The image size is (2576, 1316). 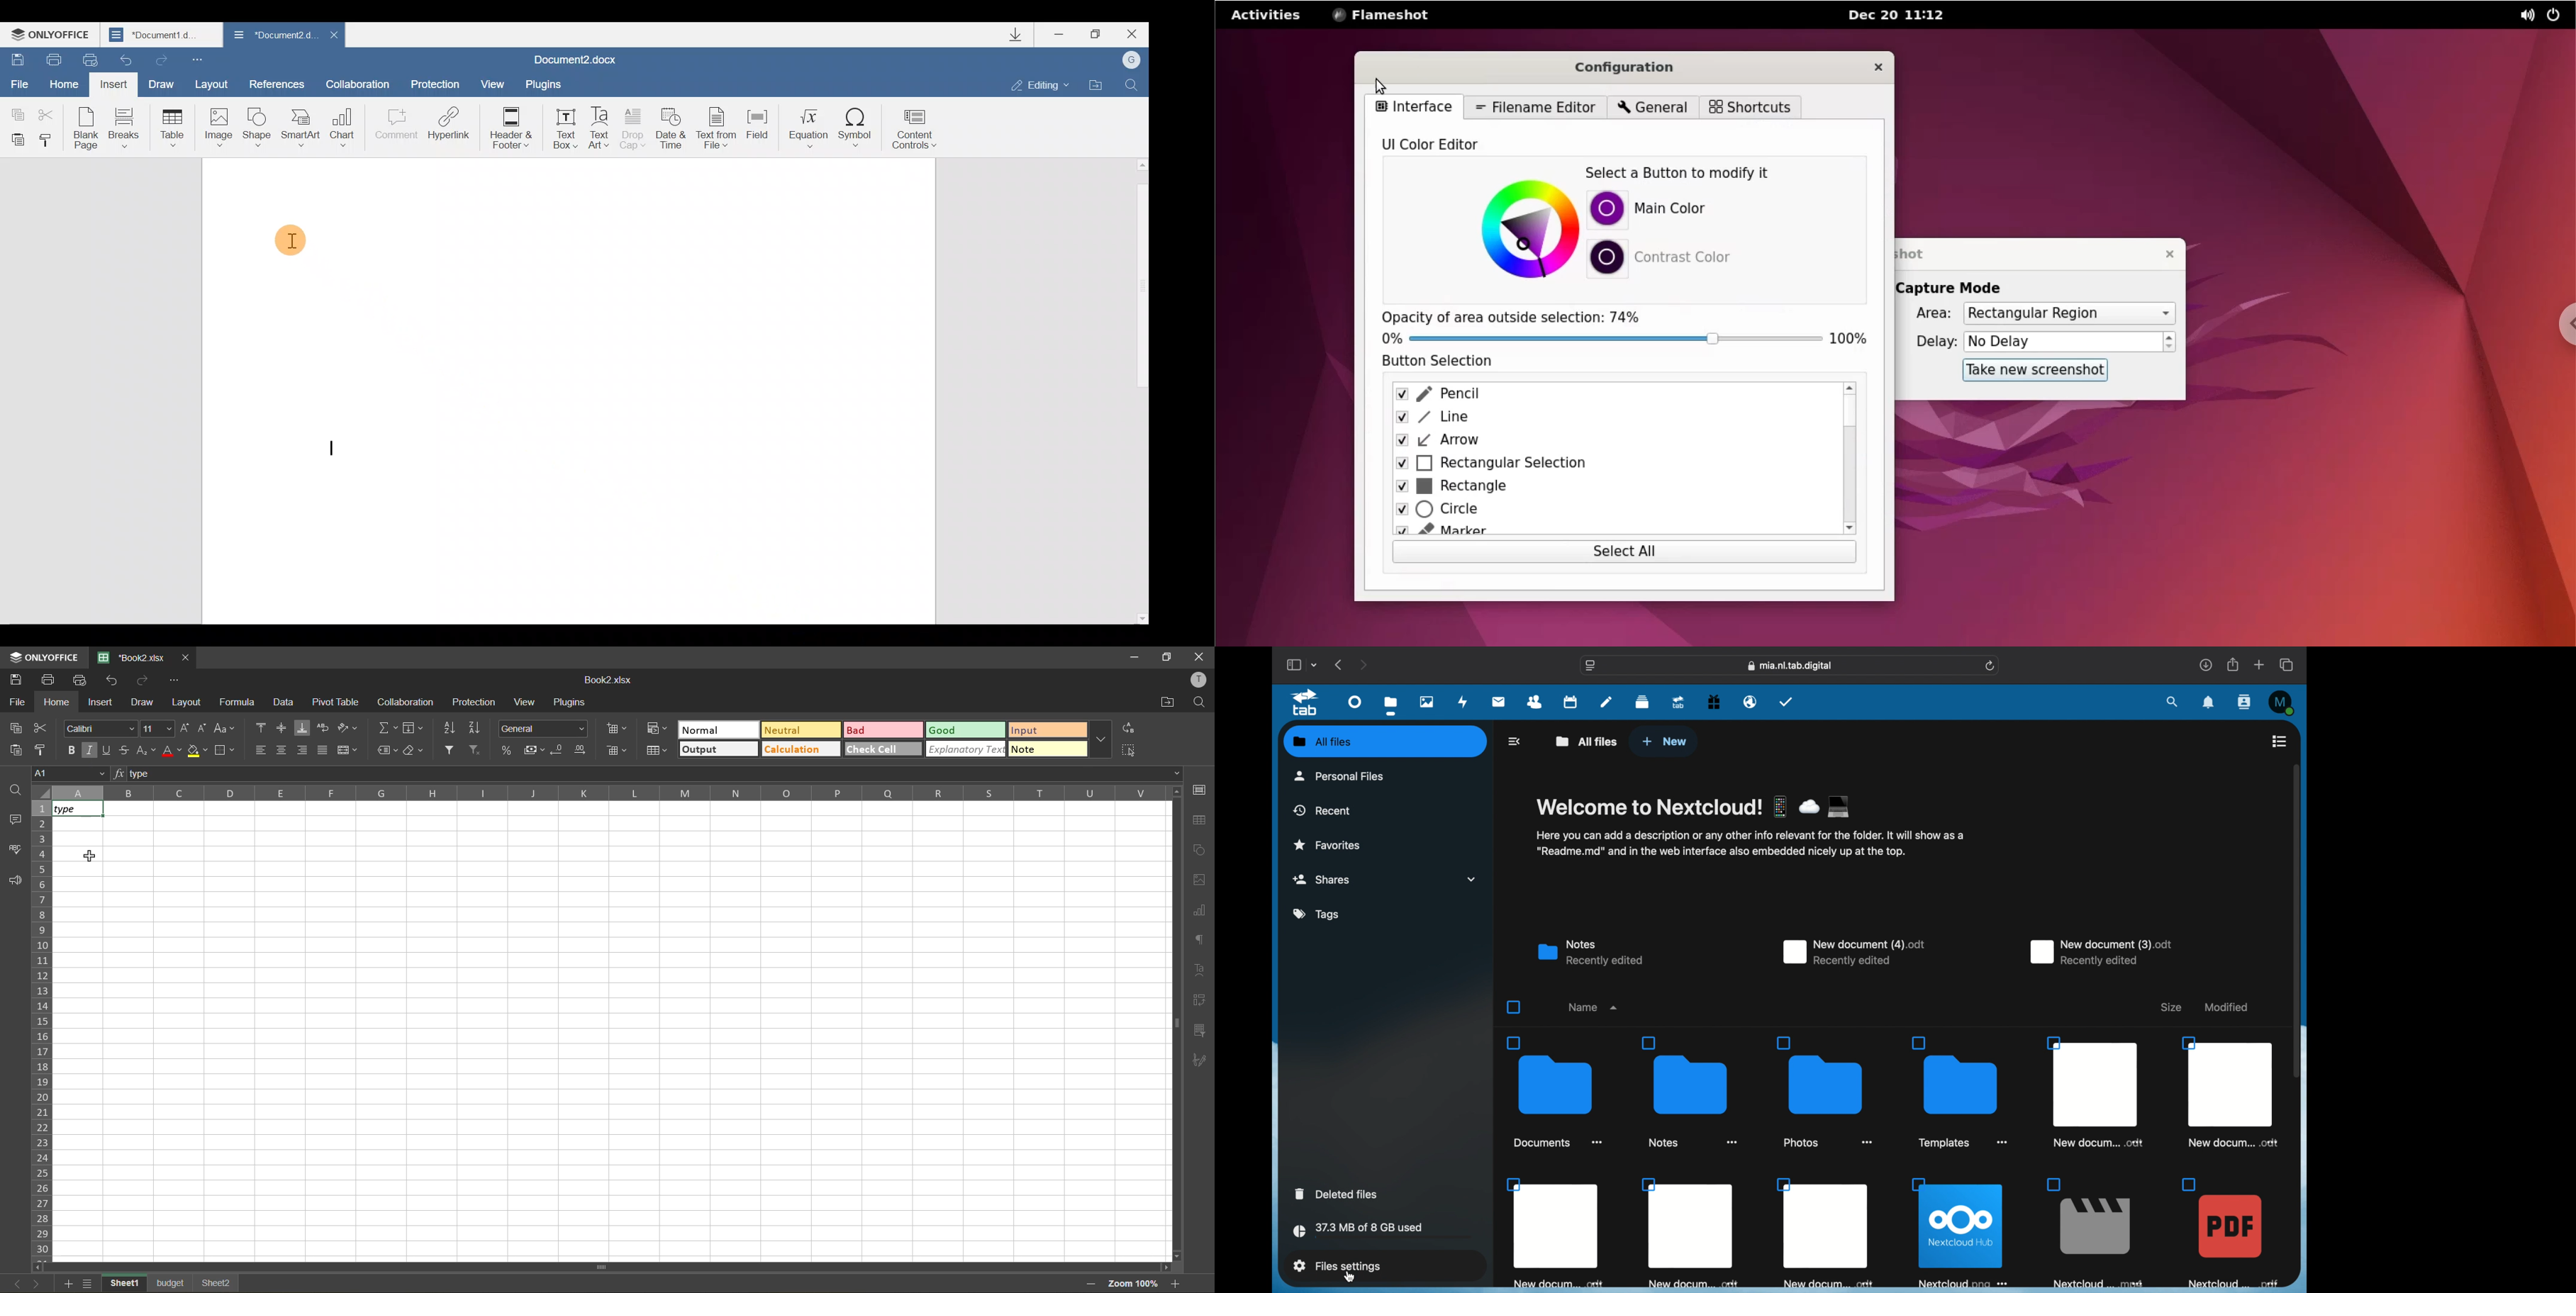 What do you see at coordinates (1823, 1233) in the screenshot?
I see `file` at bounding box center [1823, 1233].